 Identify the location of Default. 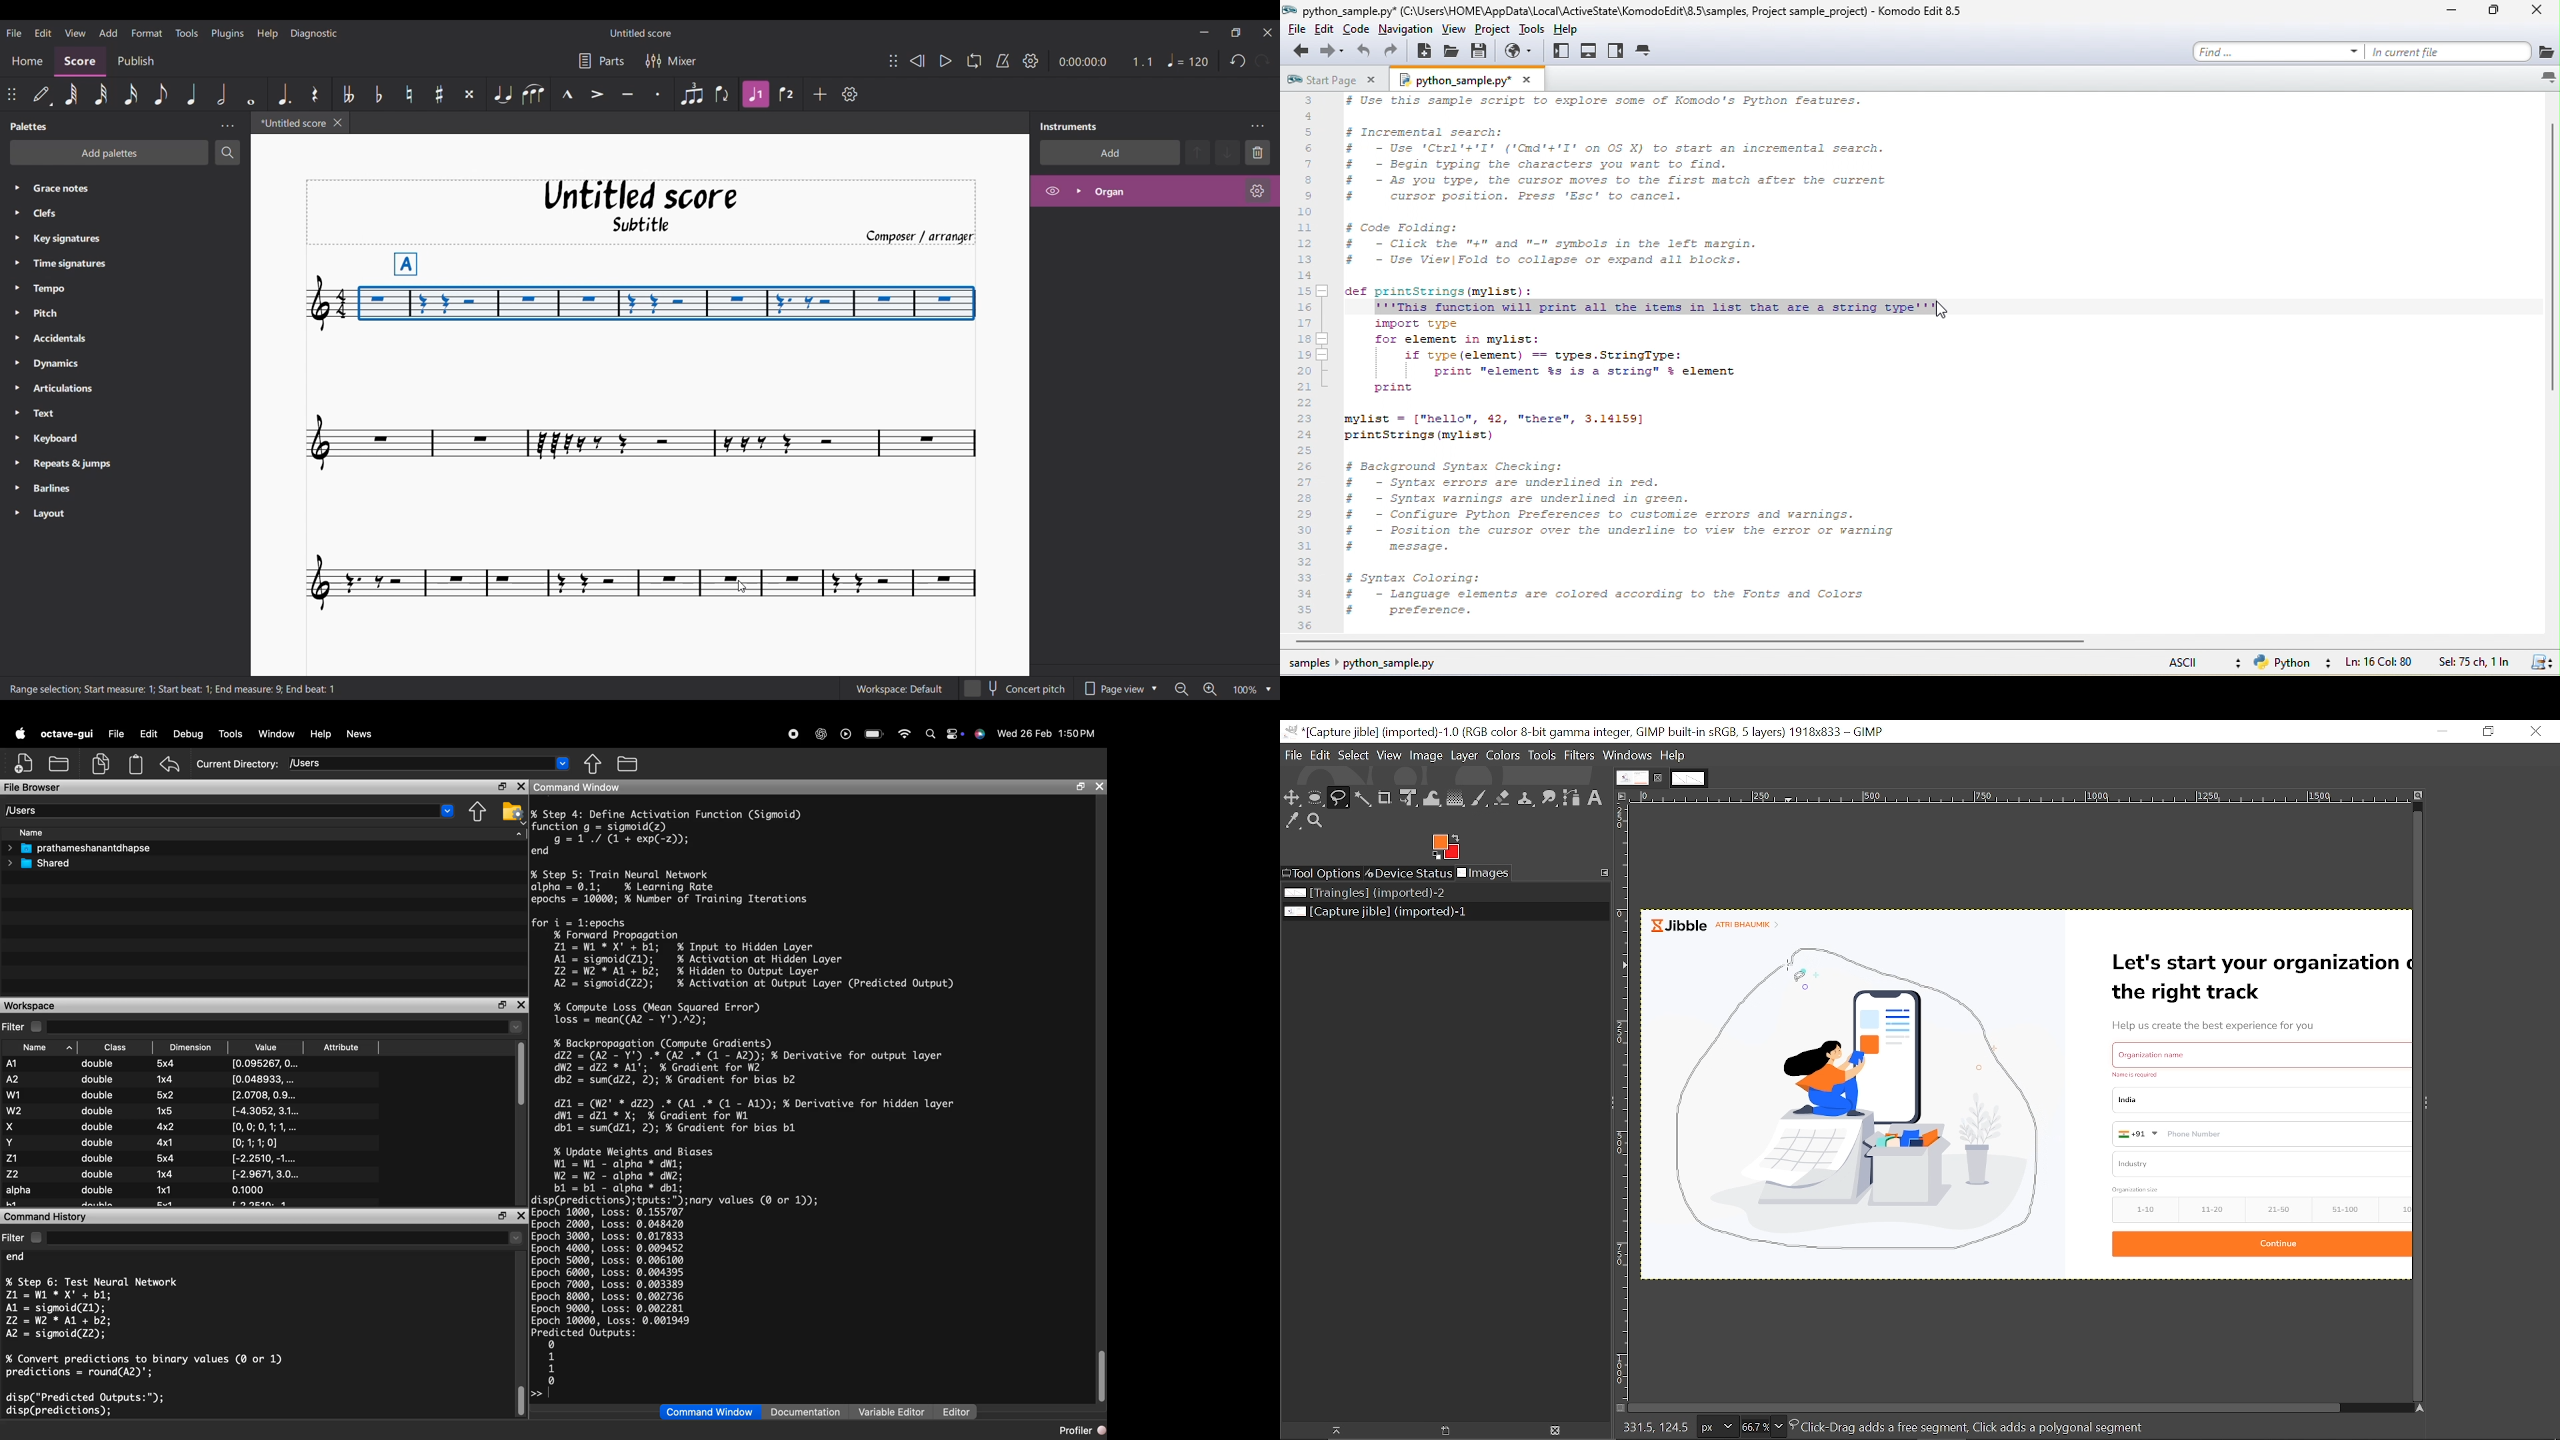
(41, 93).